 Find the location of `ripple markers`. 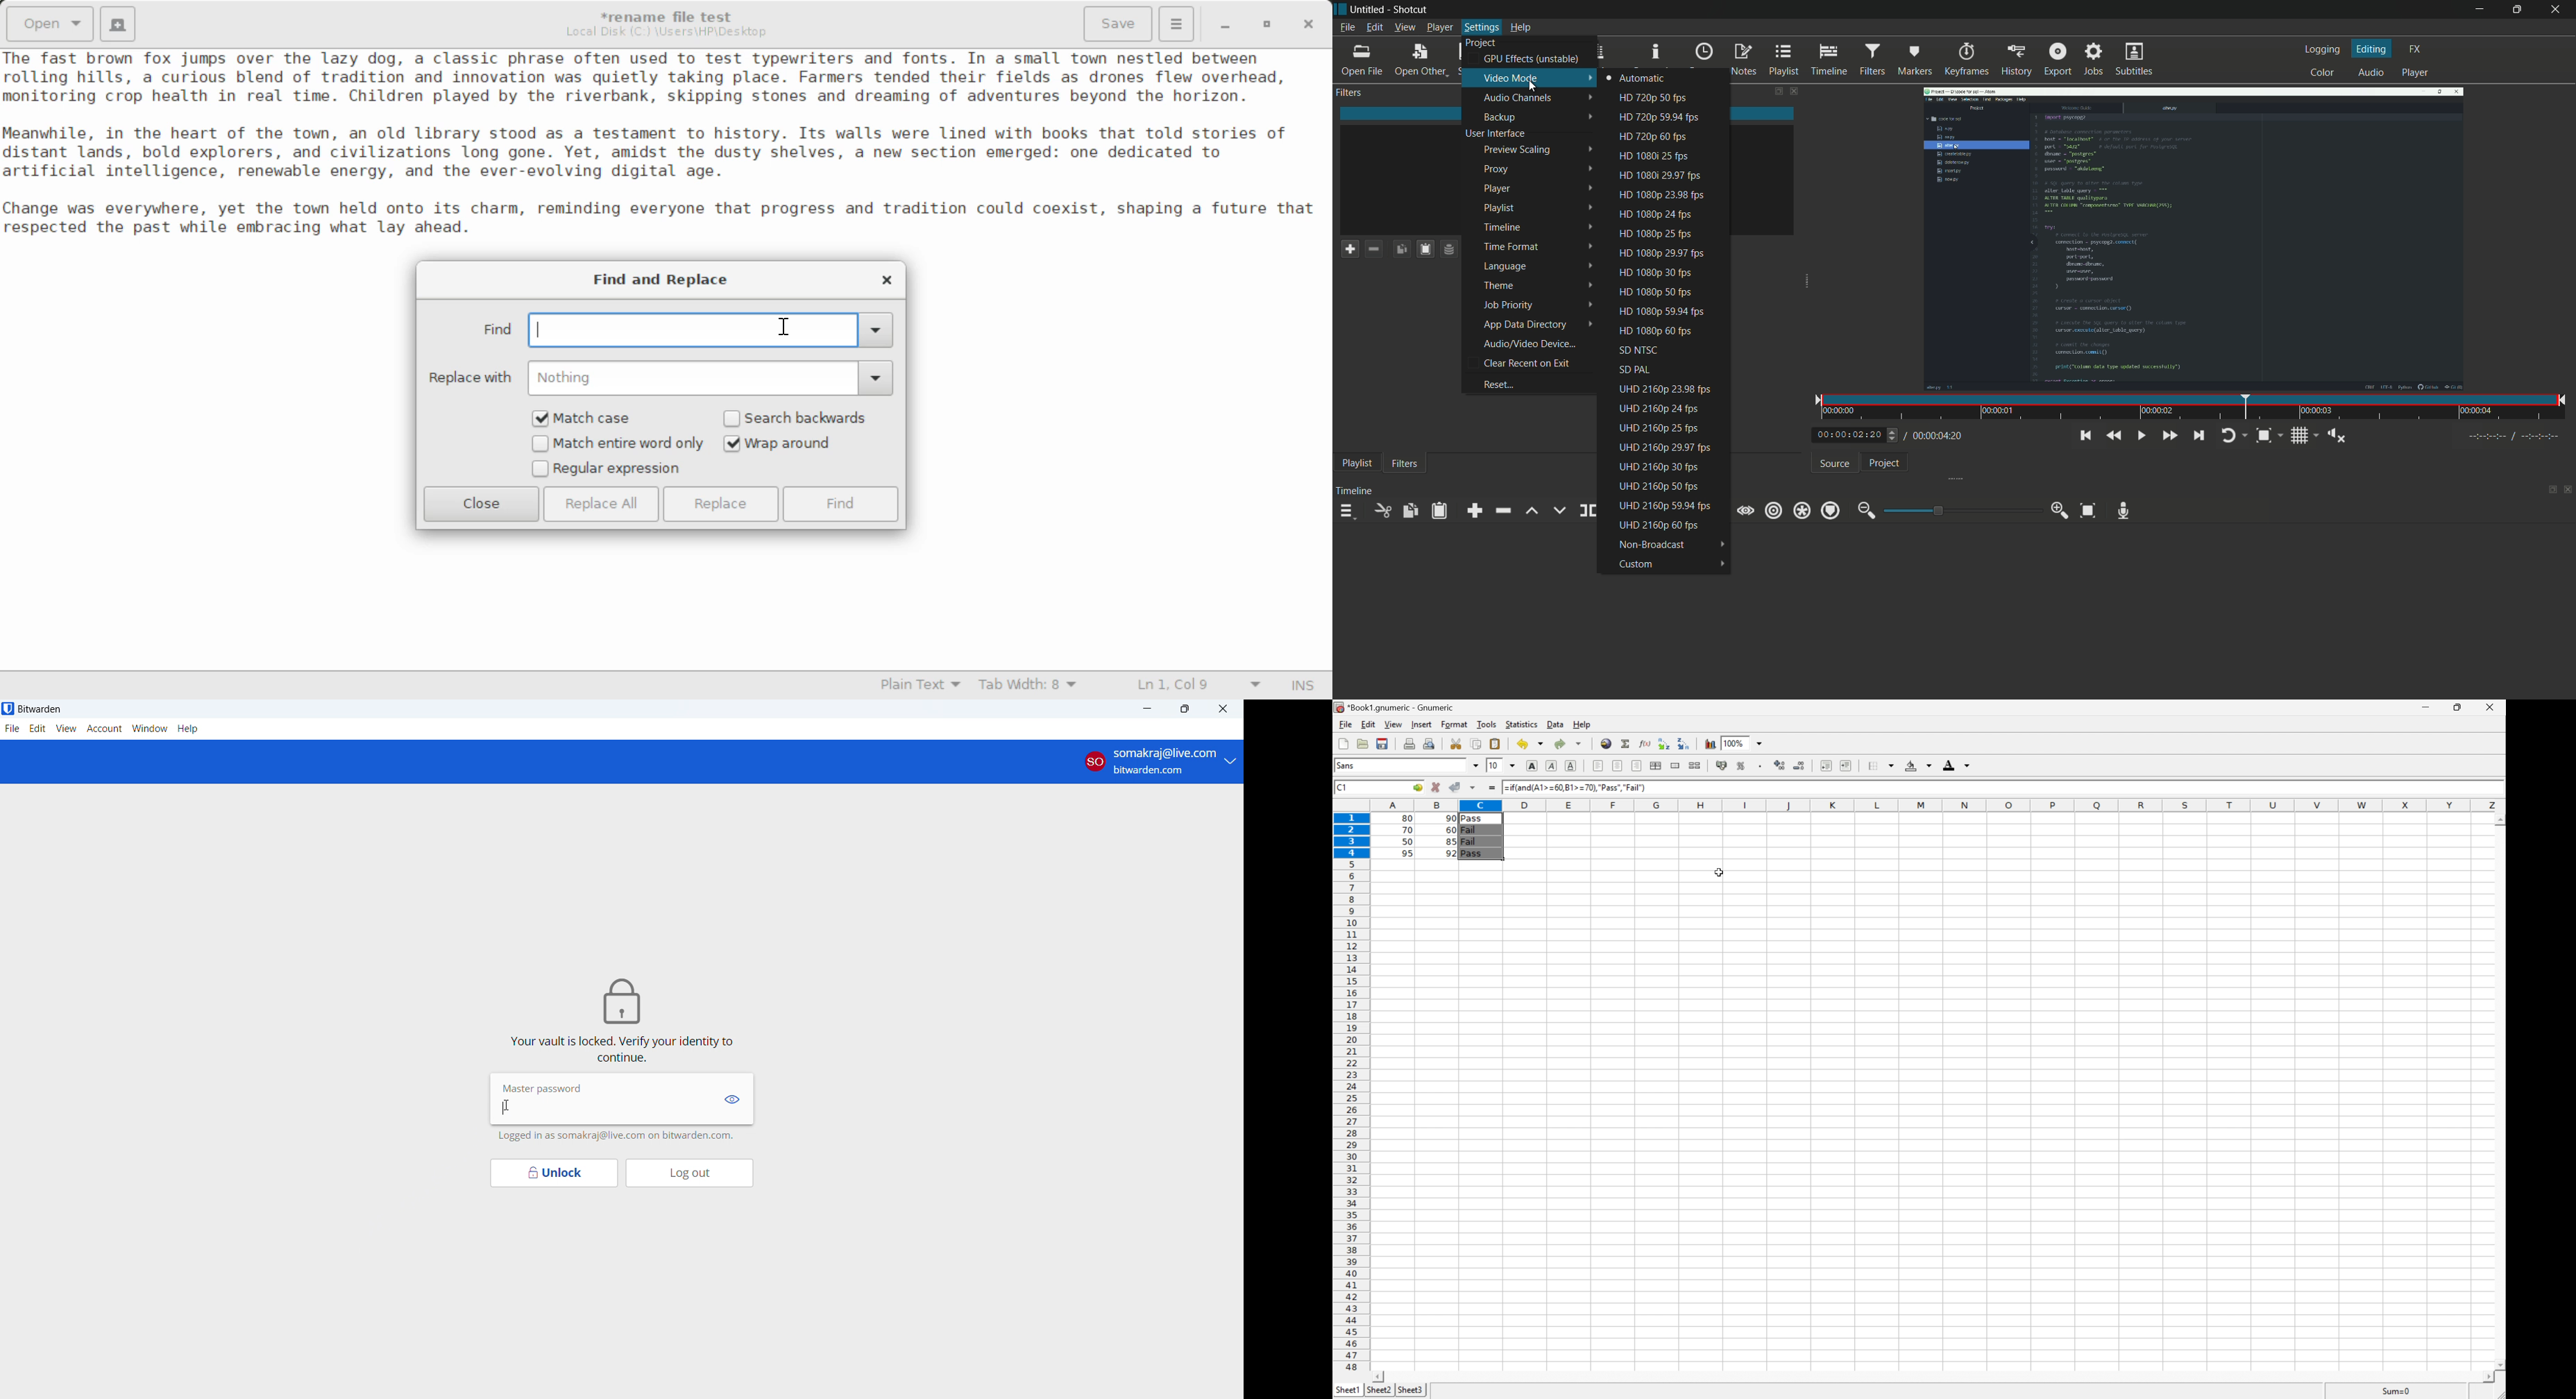

ripple markers is located at coordinates (1830, 510).